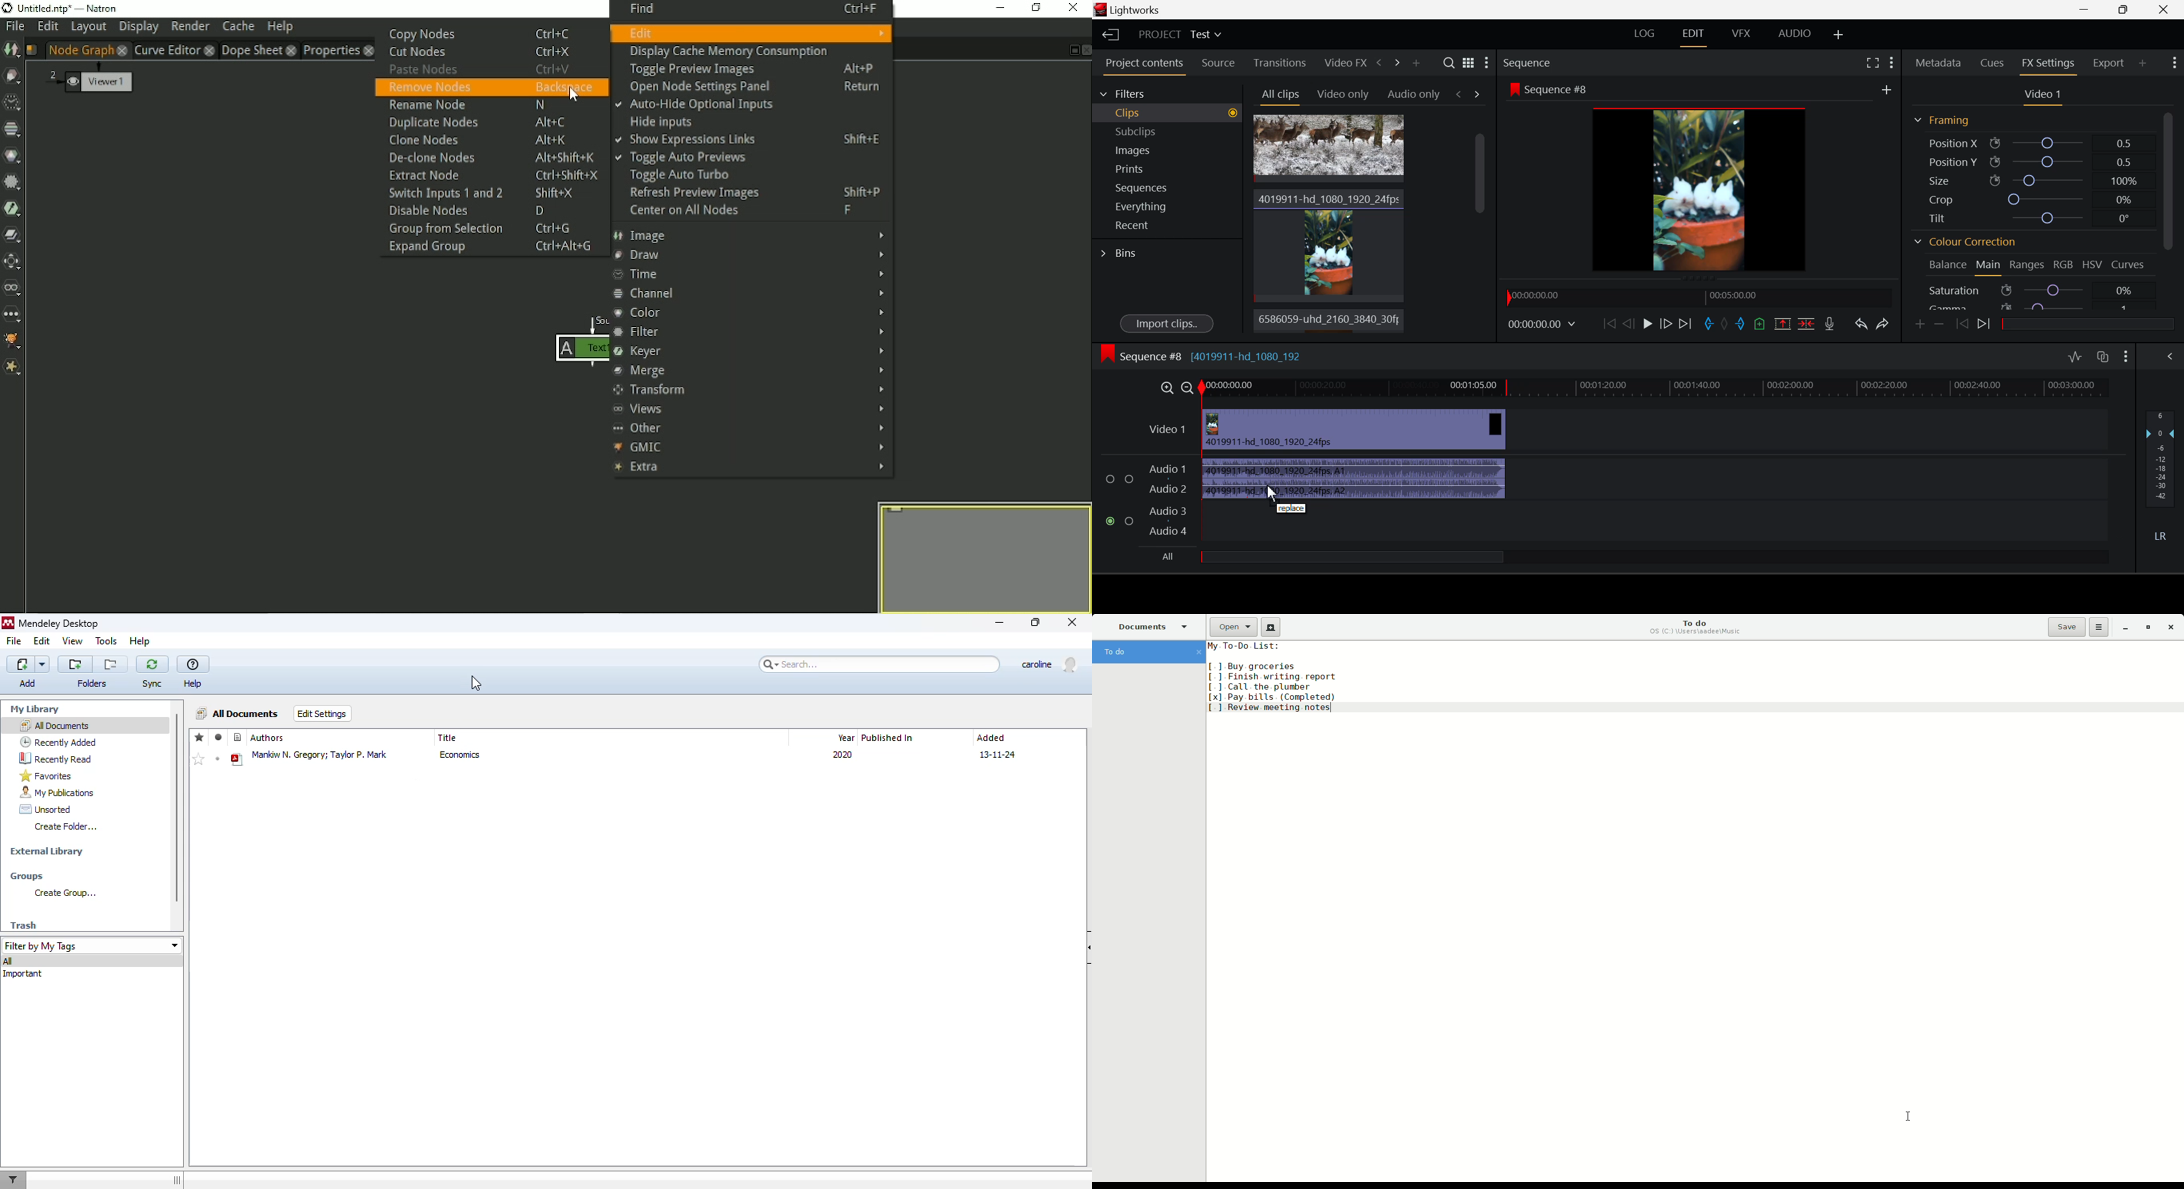 Image resolution: width=2184 pixels, height=1204 pixels. Describe the element at coordinates (1167, 113) in the screenshot. I see `Clips Open` at that location.